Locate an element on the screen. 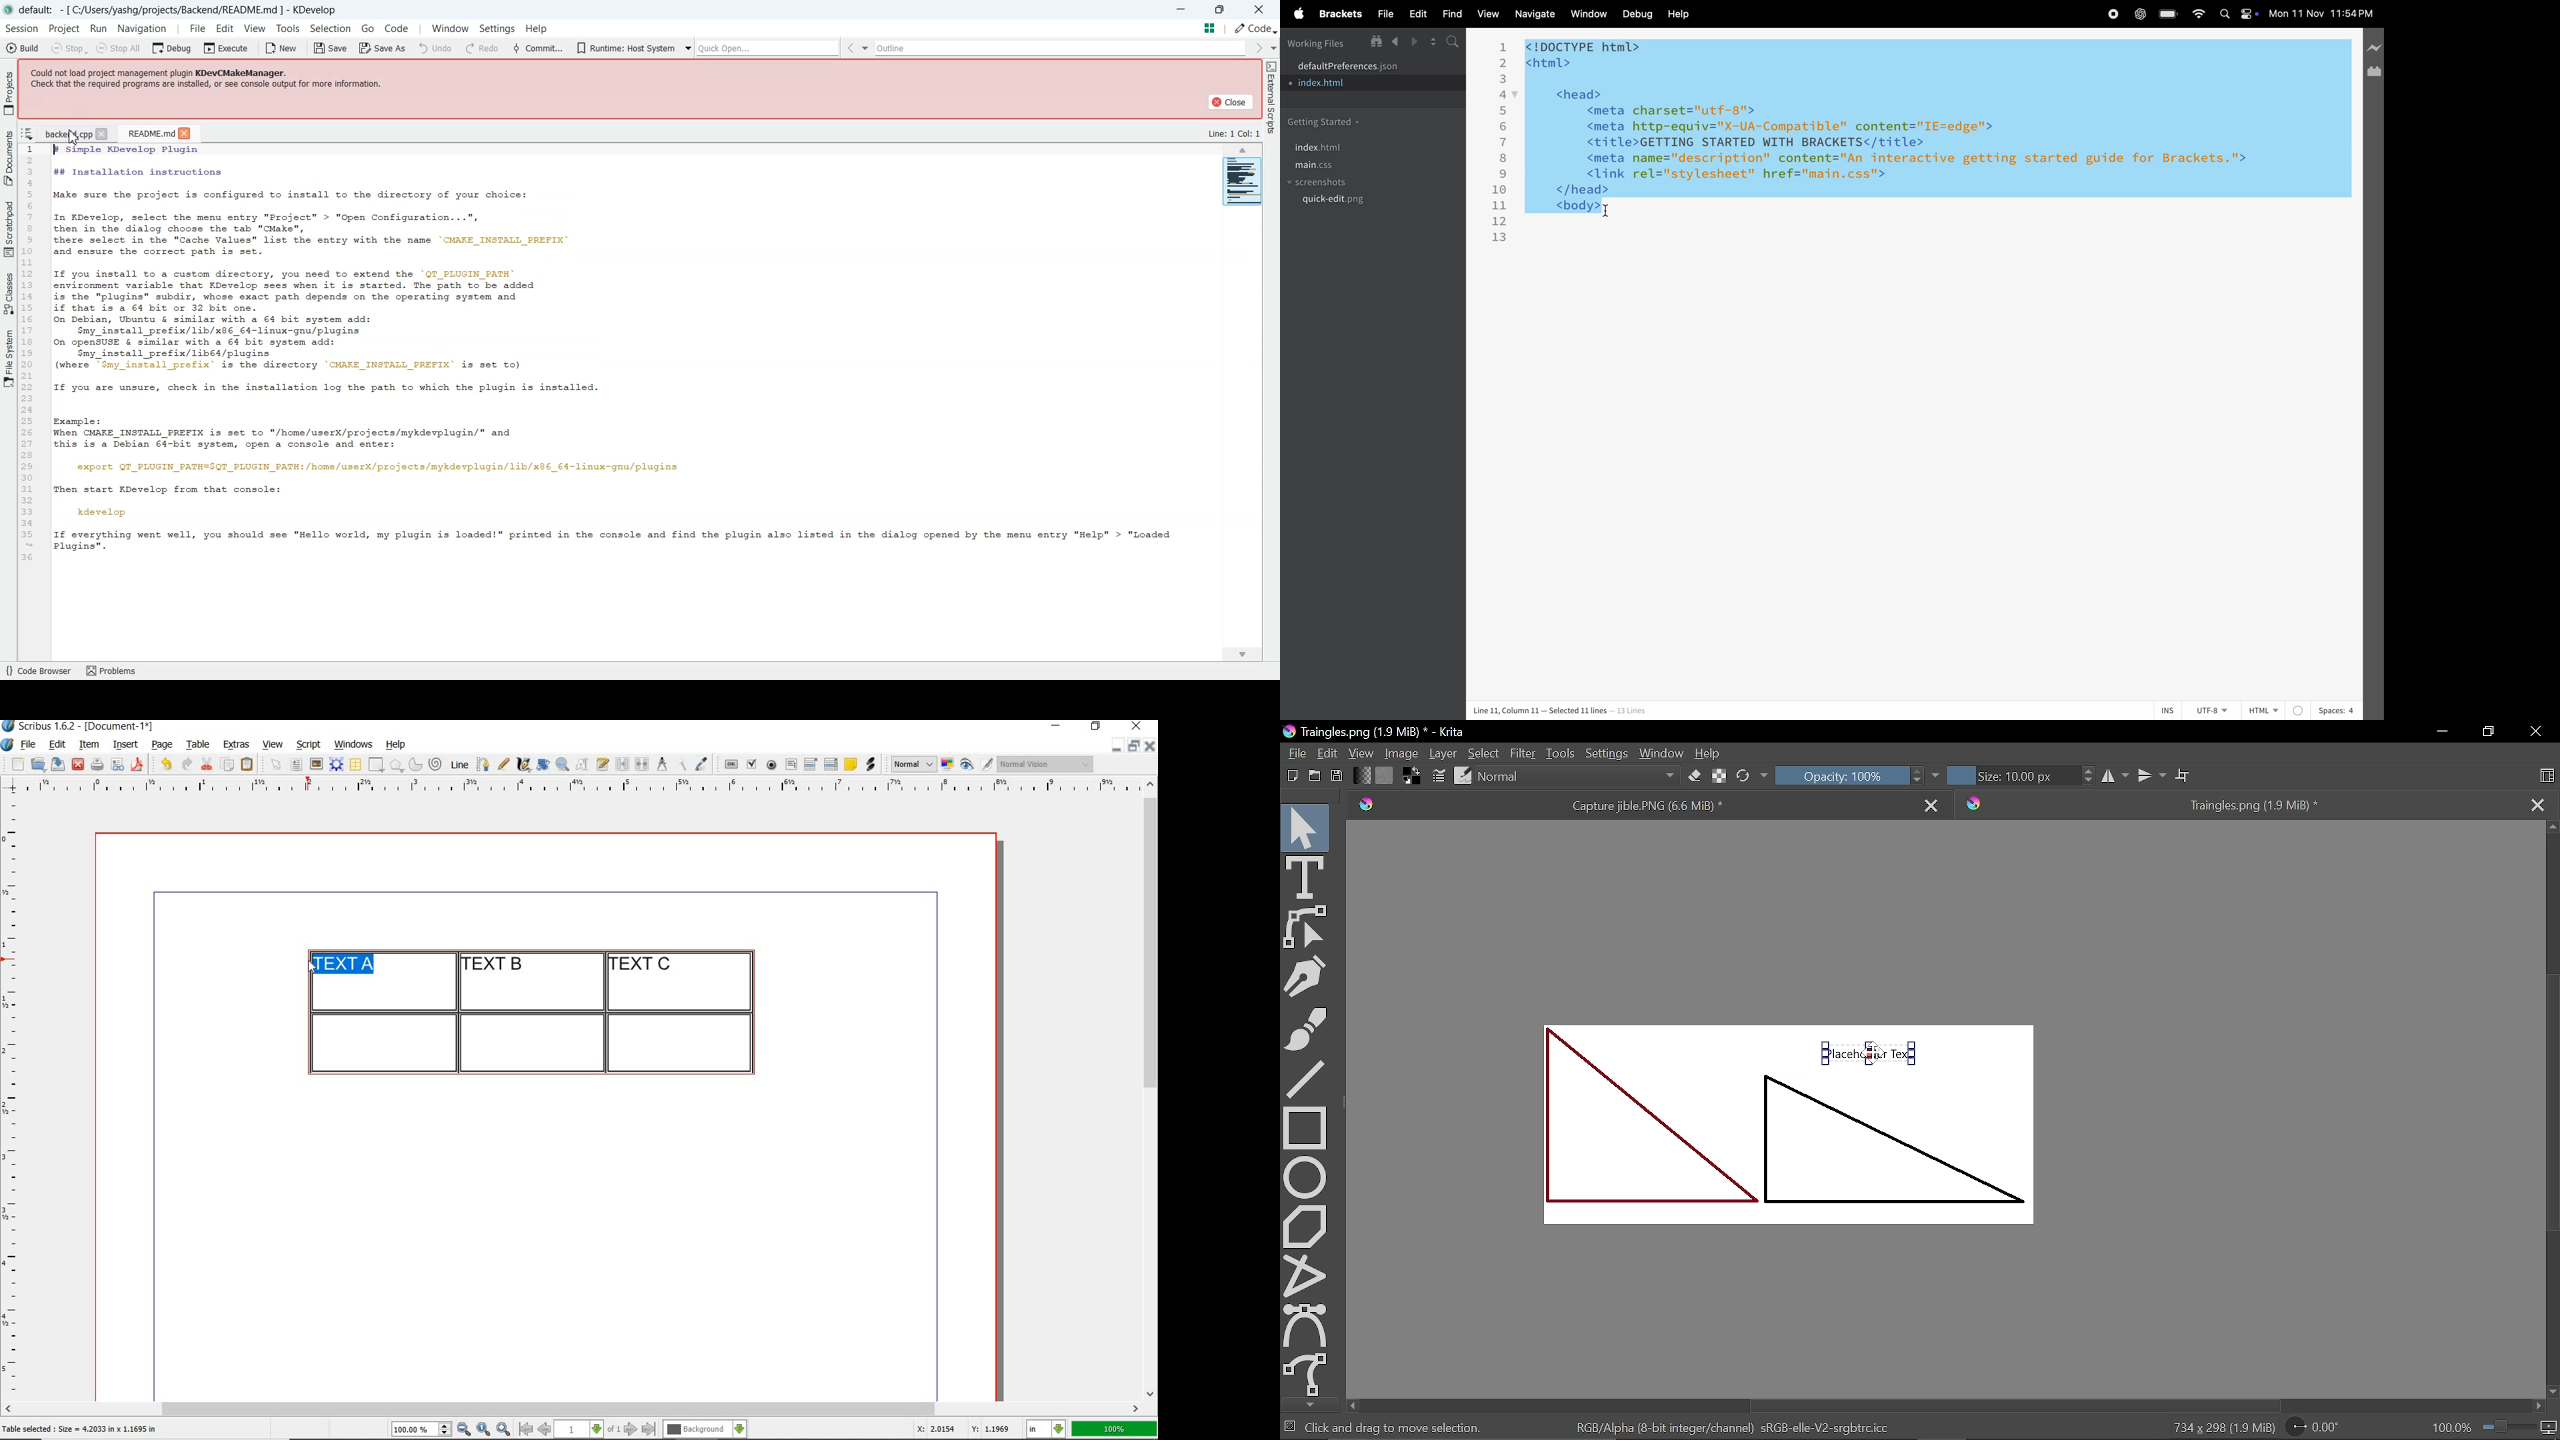 This screenshot has width=2576, height=1456. Horizontal scrollbar is located at coordinates (1951, 1405).